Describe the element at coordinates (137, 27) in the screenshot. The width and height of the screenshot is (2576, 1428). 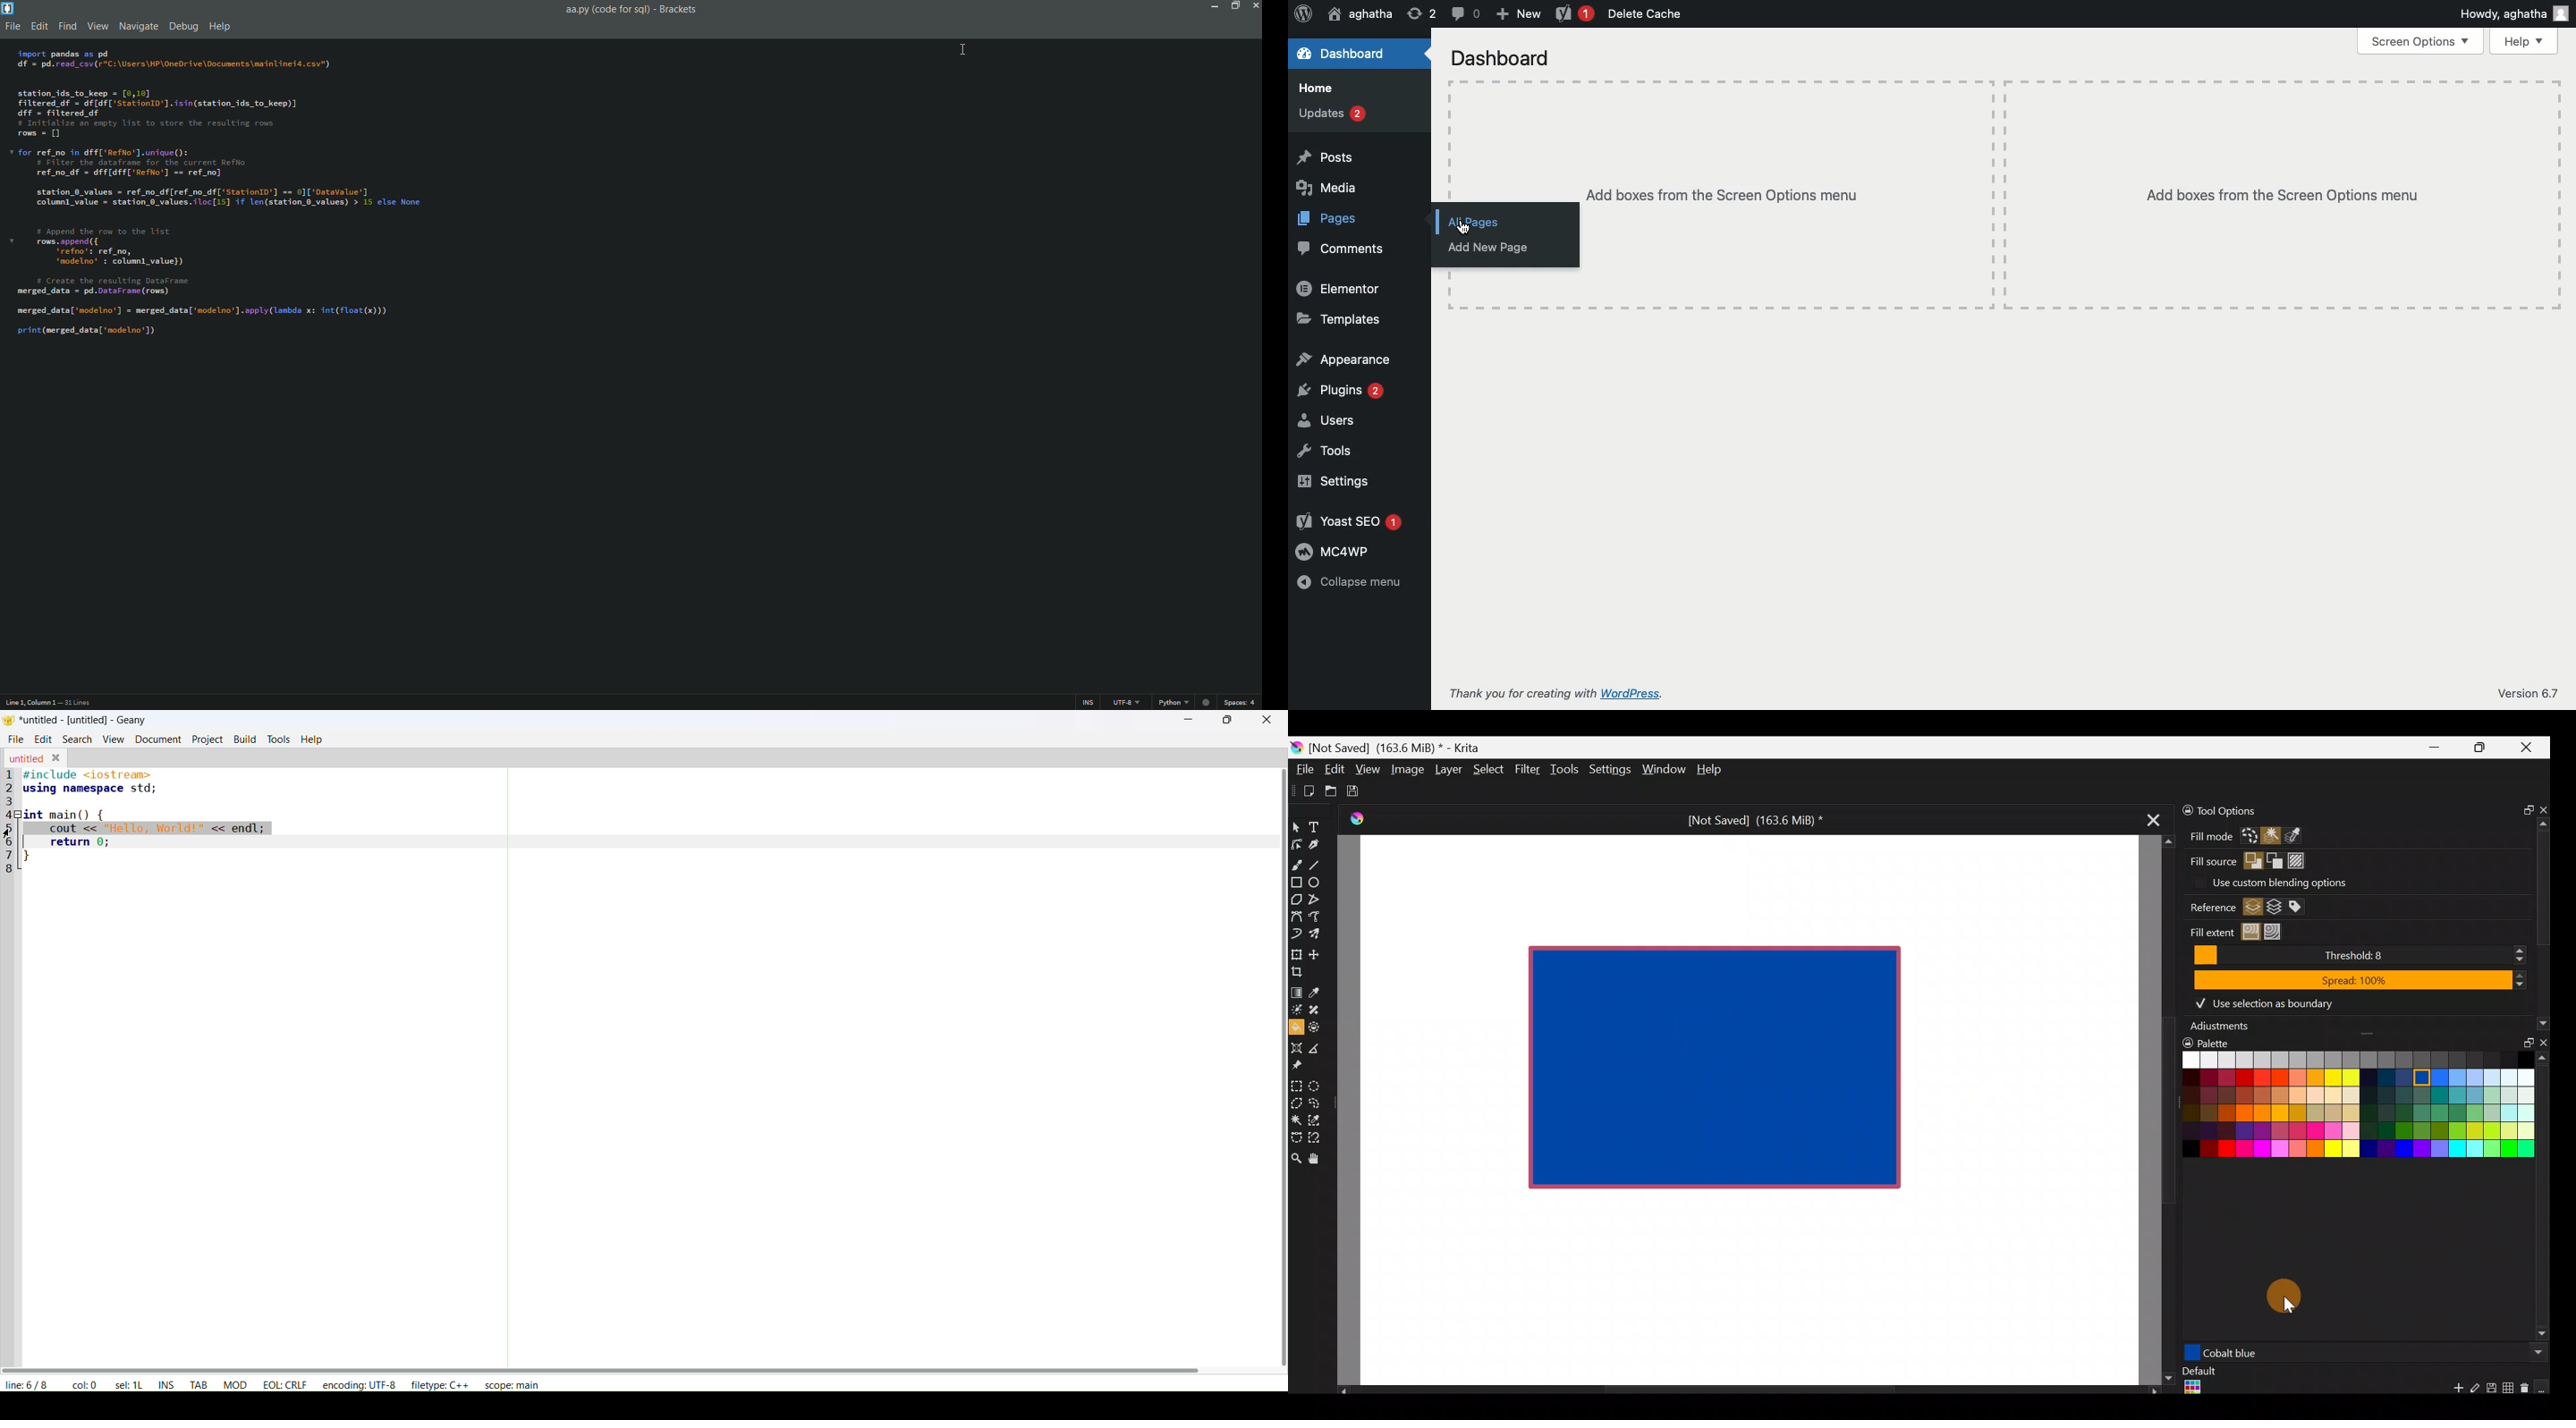
I see `Navigate` at that location.